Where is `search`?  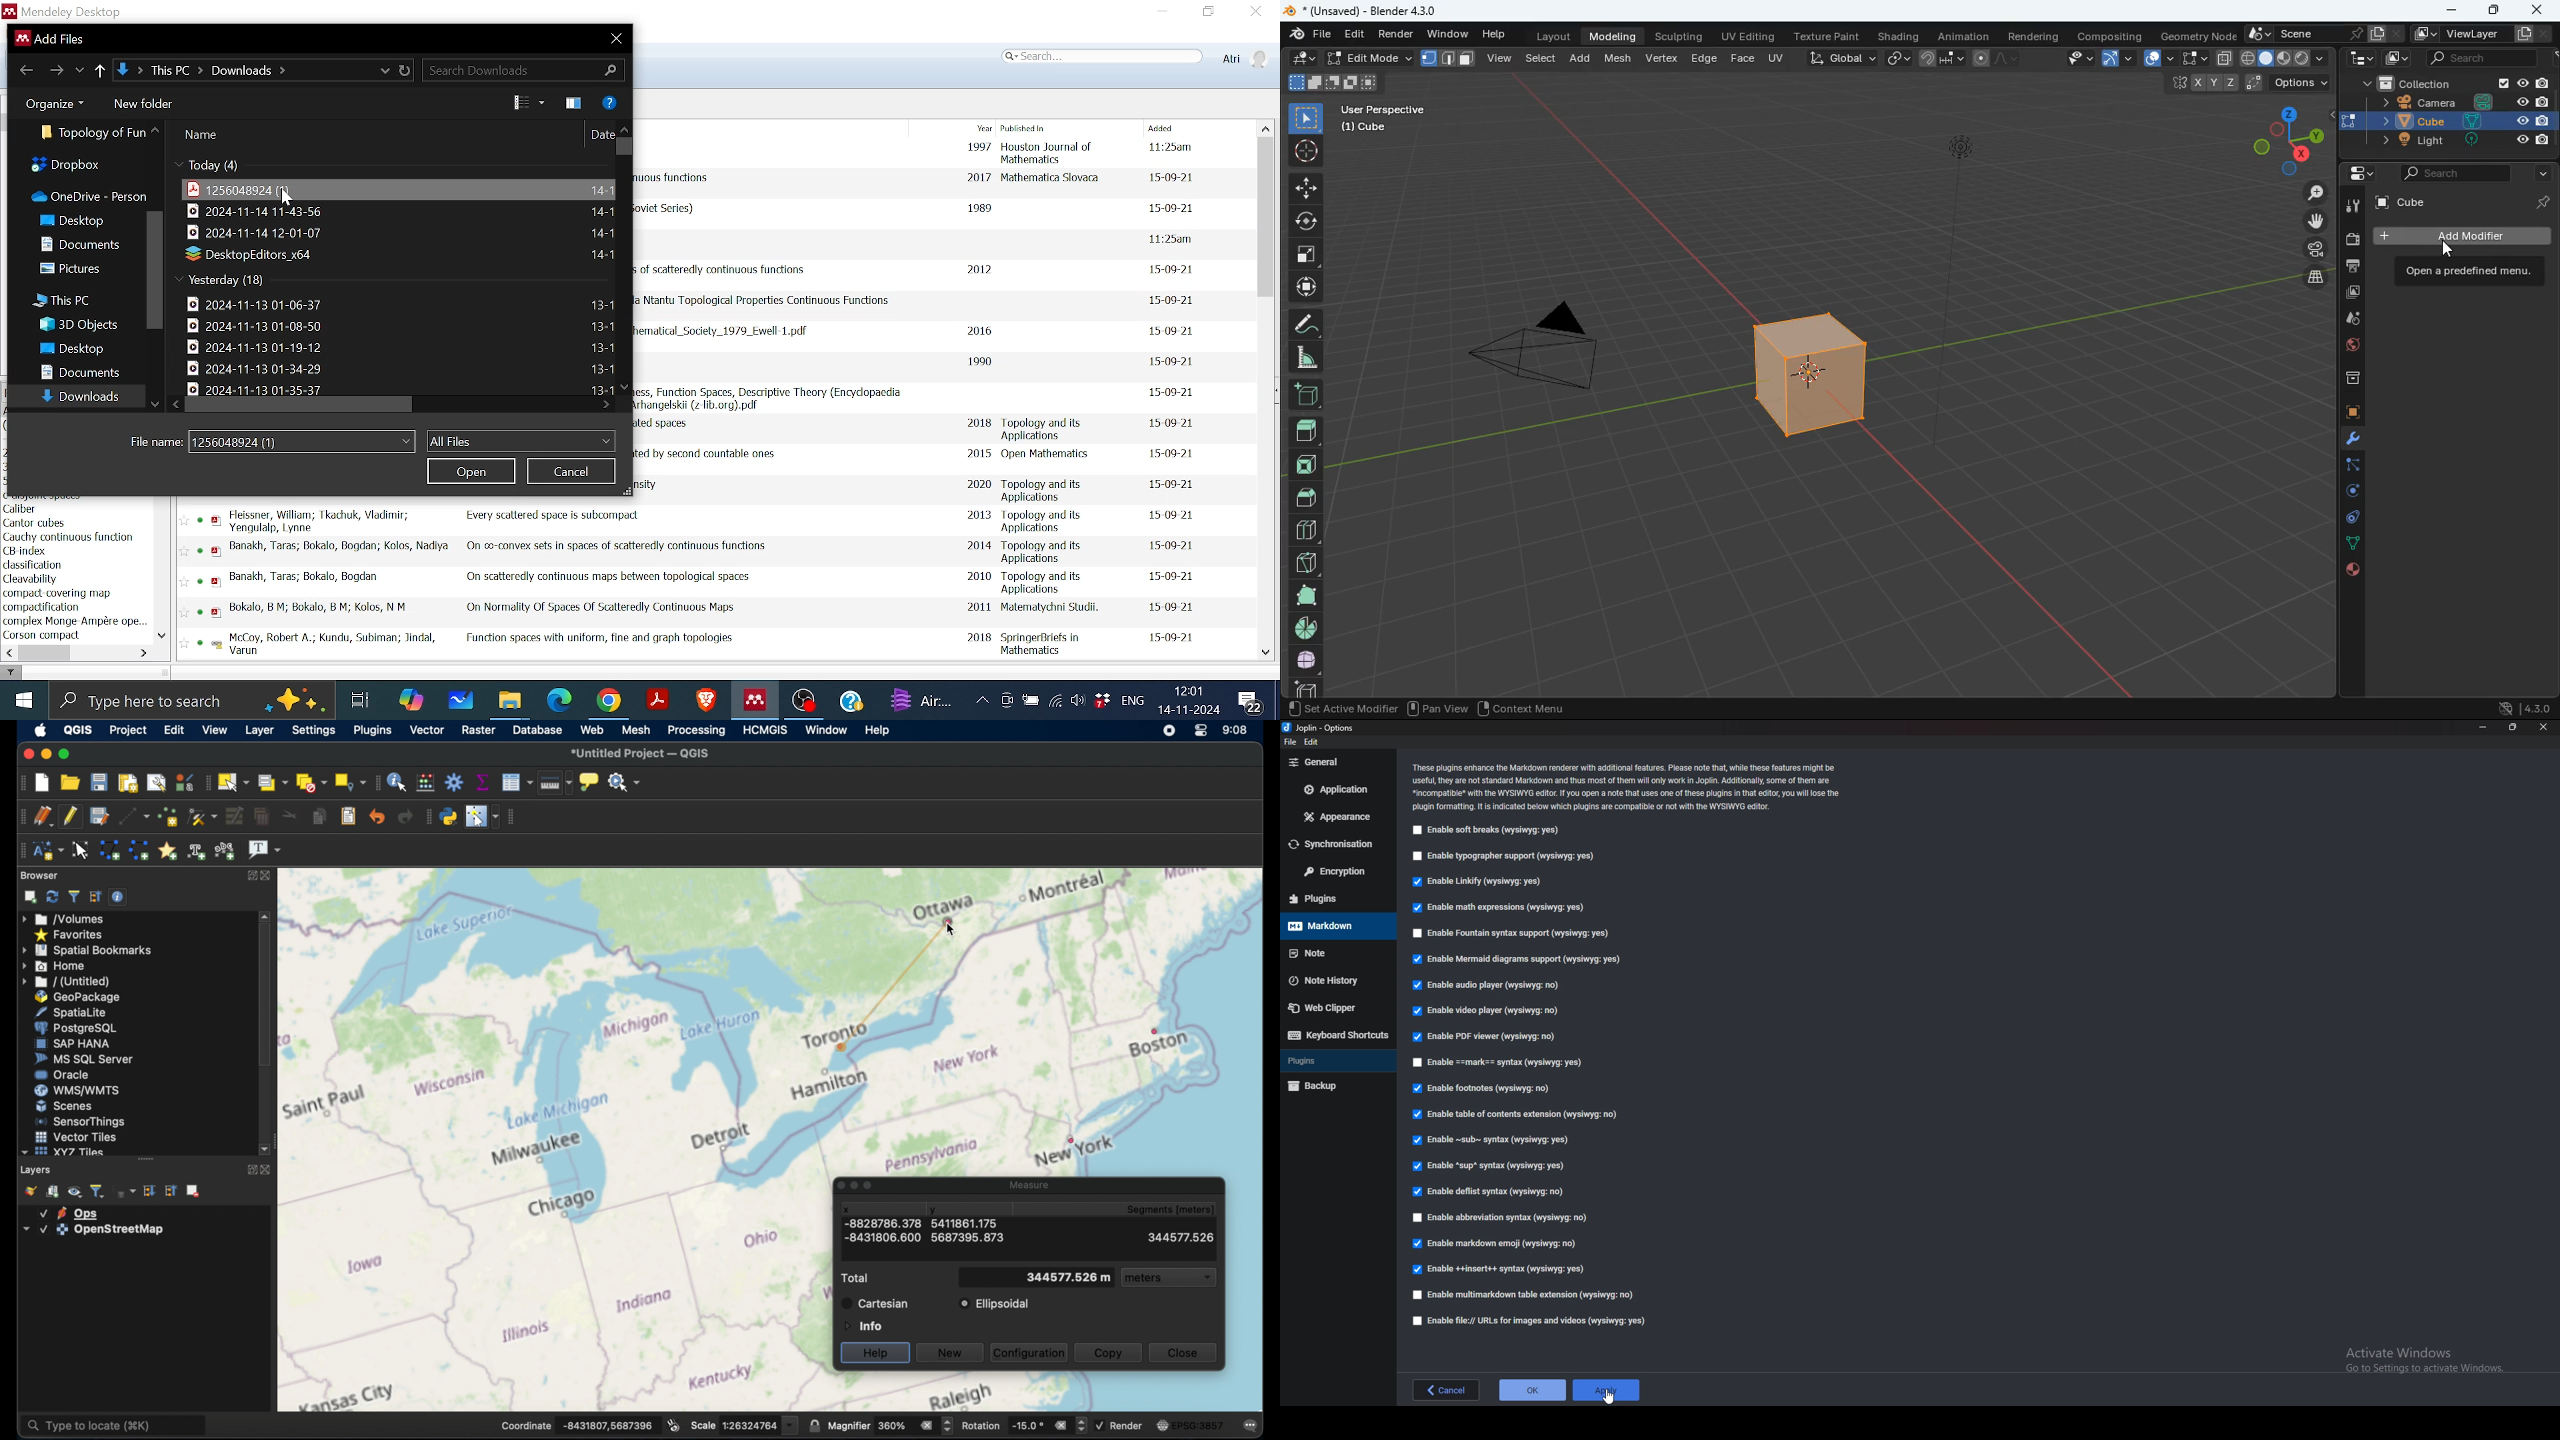 search is located at coordinates (2451, 173).